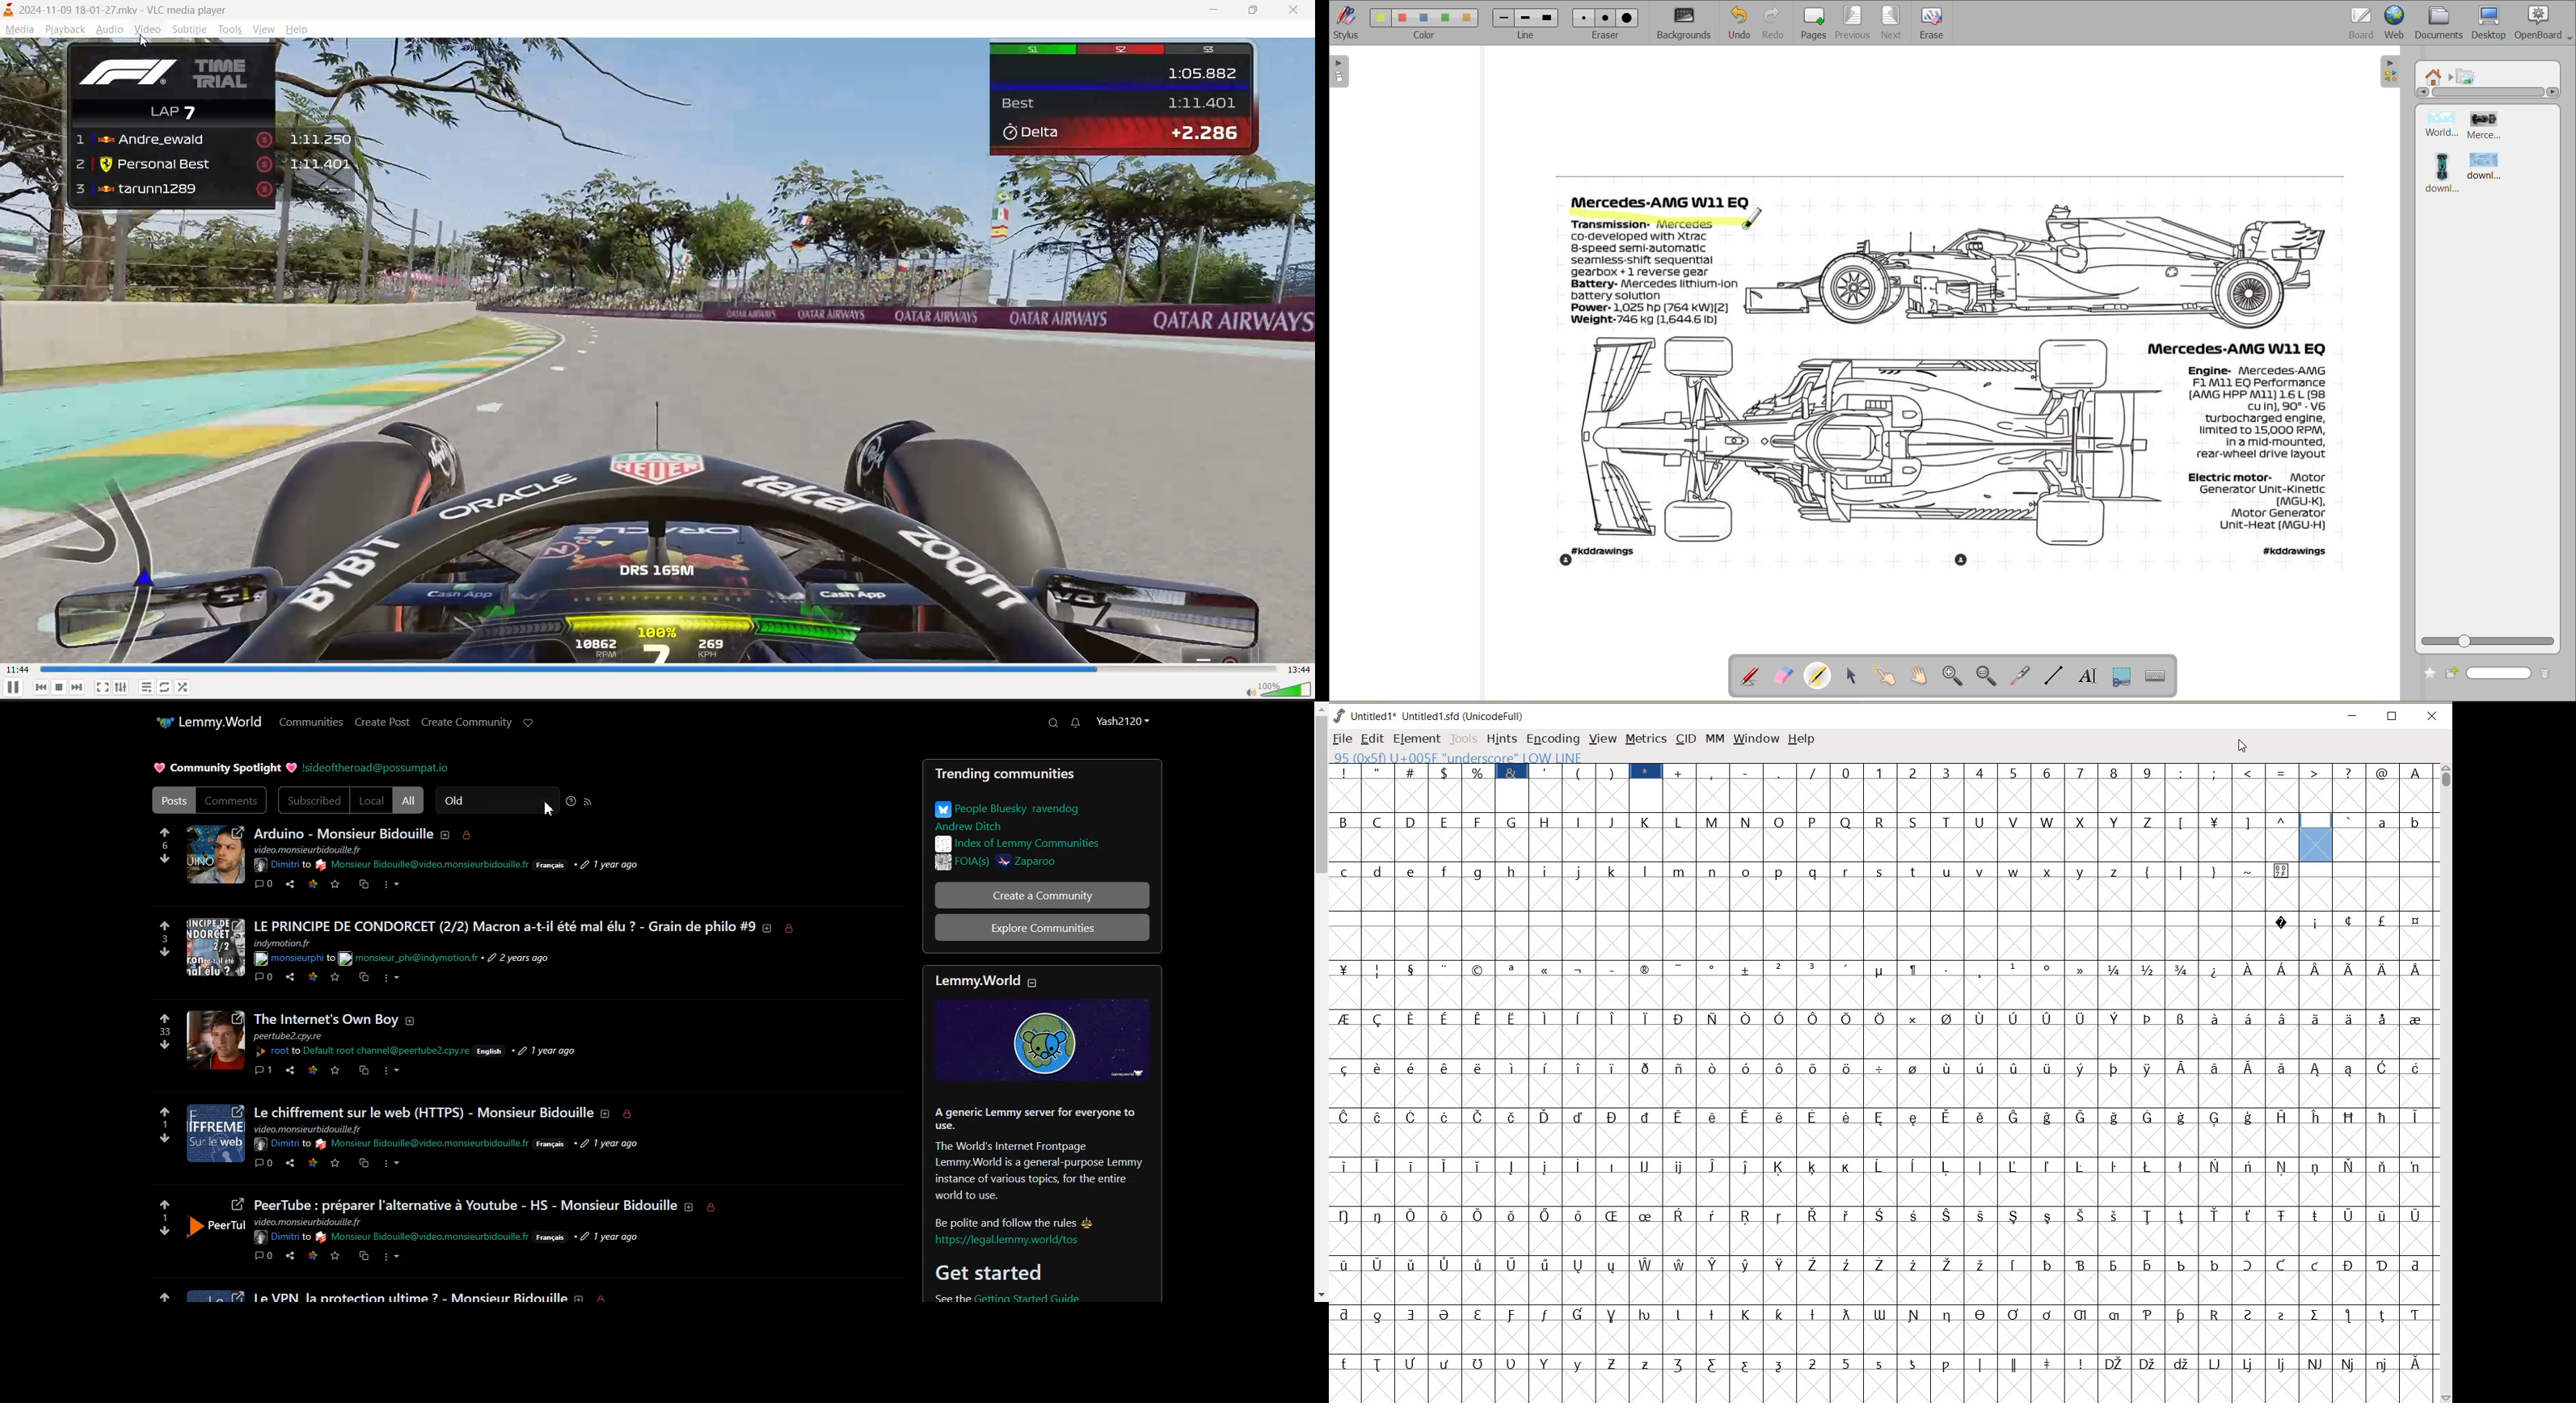  Describe the element at coordinates (292, 1071) in the screenshot. I see `share` at that location.